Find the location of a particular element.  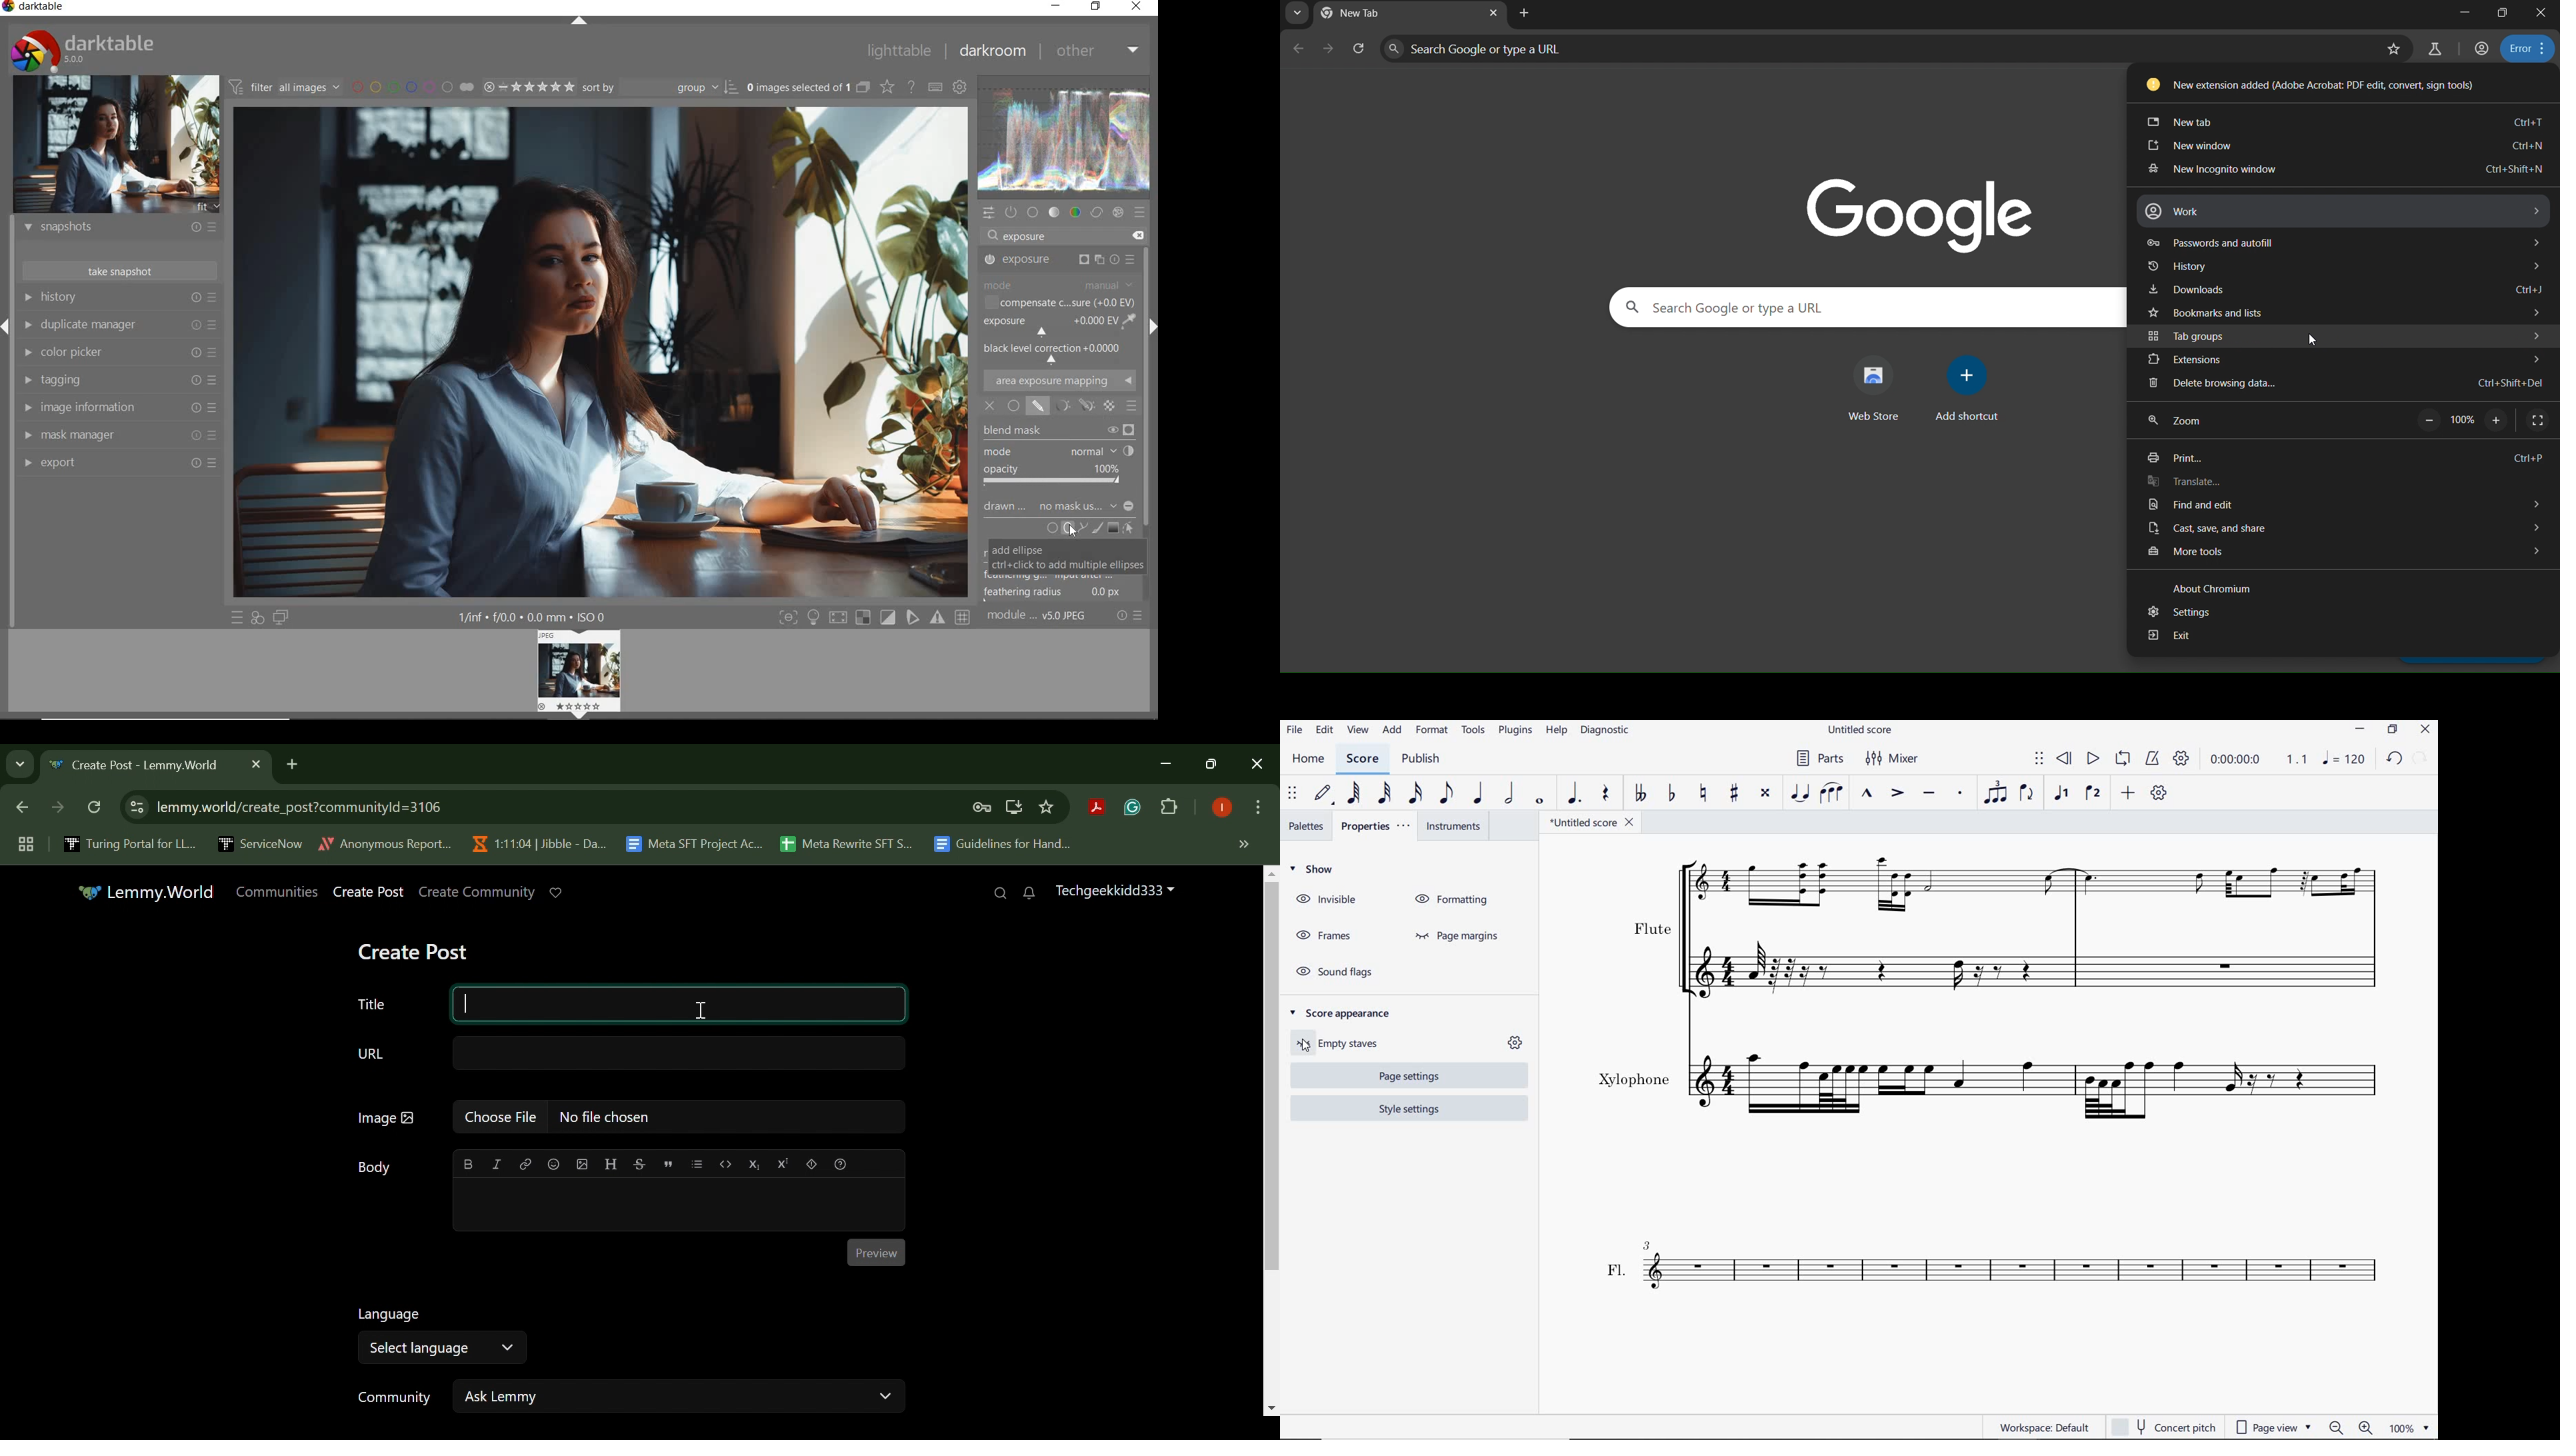

display a second darkroom image below is located at coordinates (281, 618).